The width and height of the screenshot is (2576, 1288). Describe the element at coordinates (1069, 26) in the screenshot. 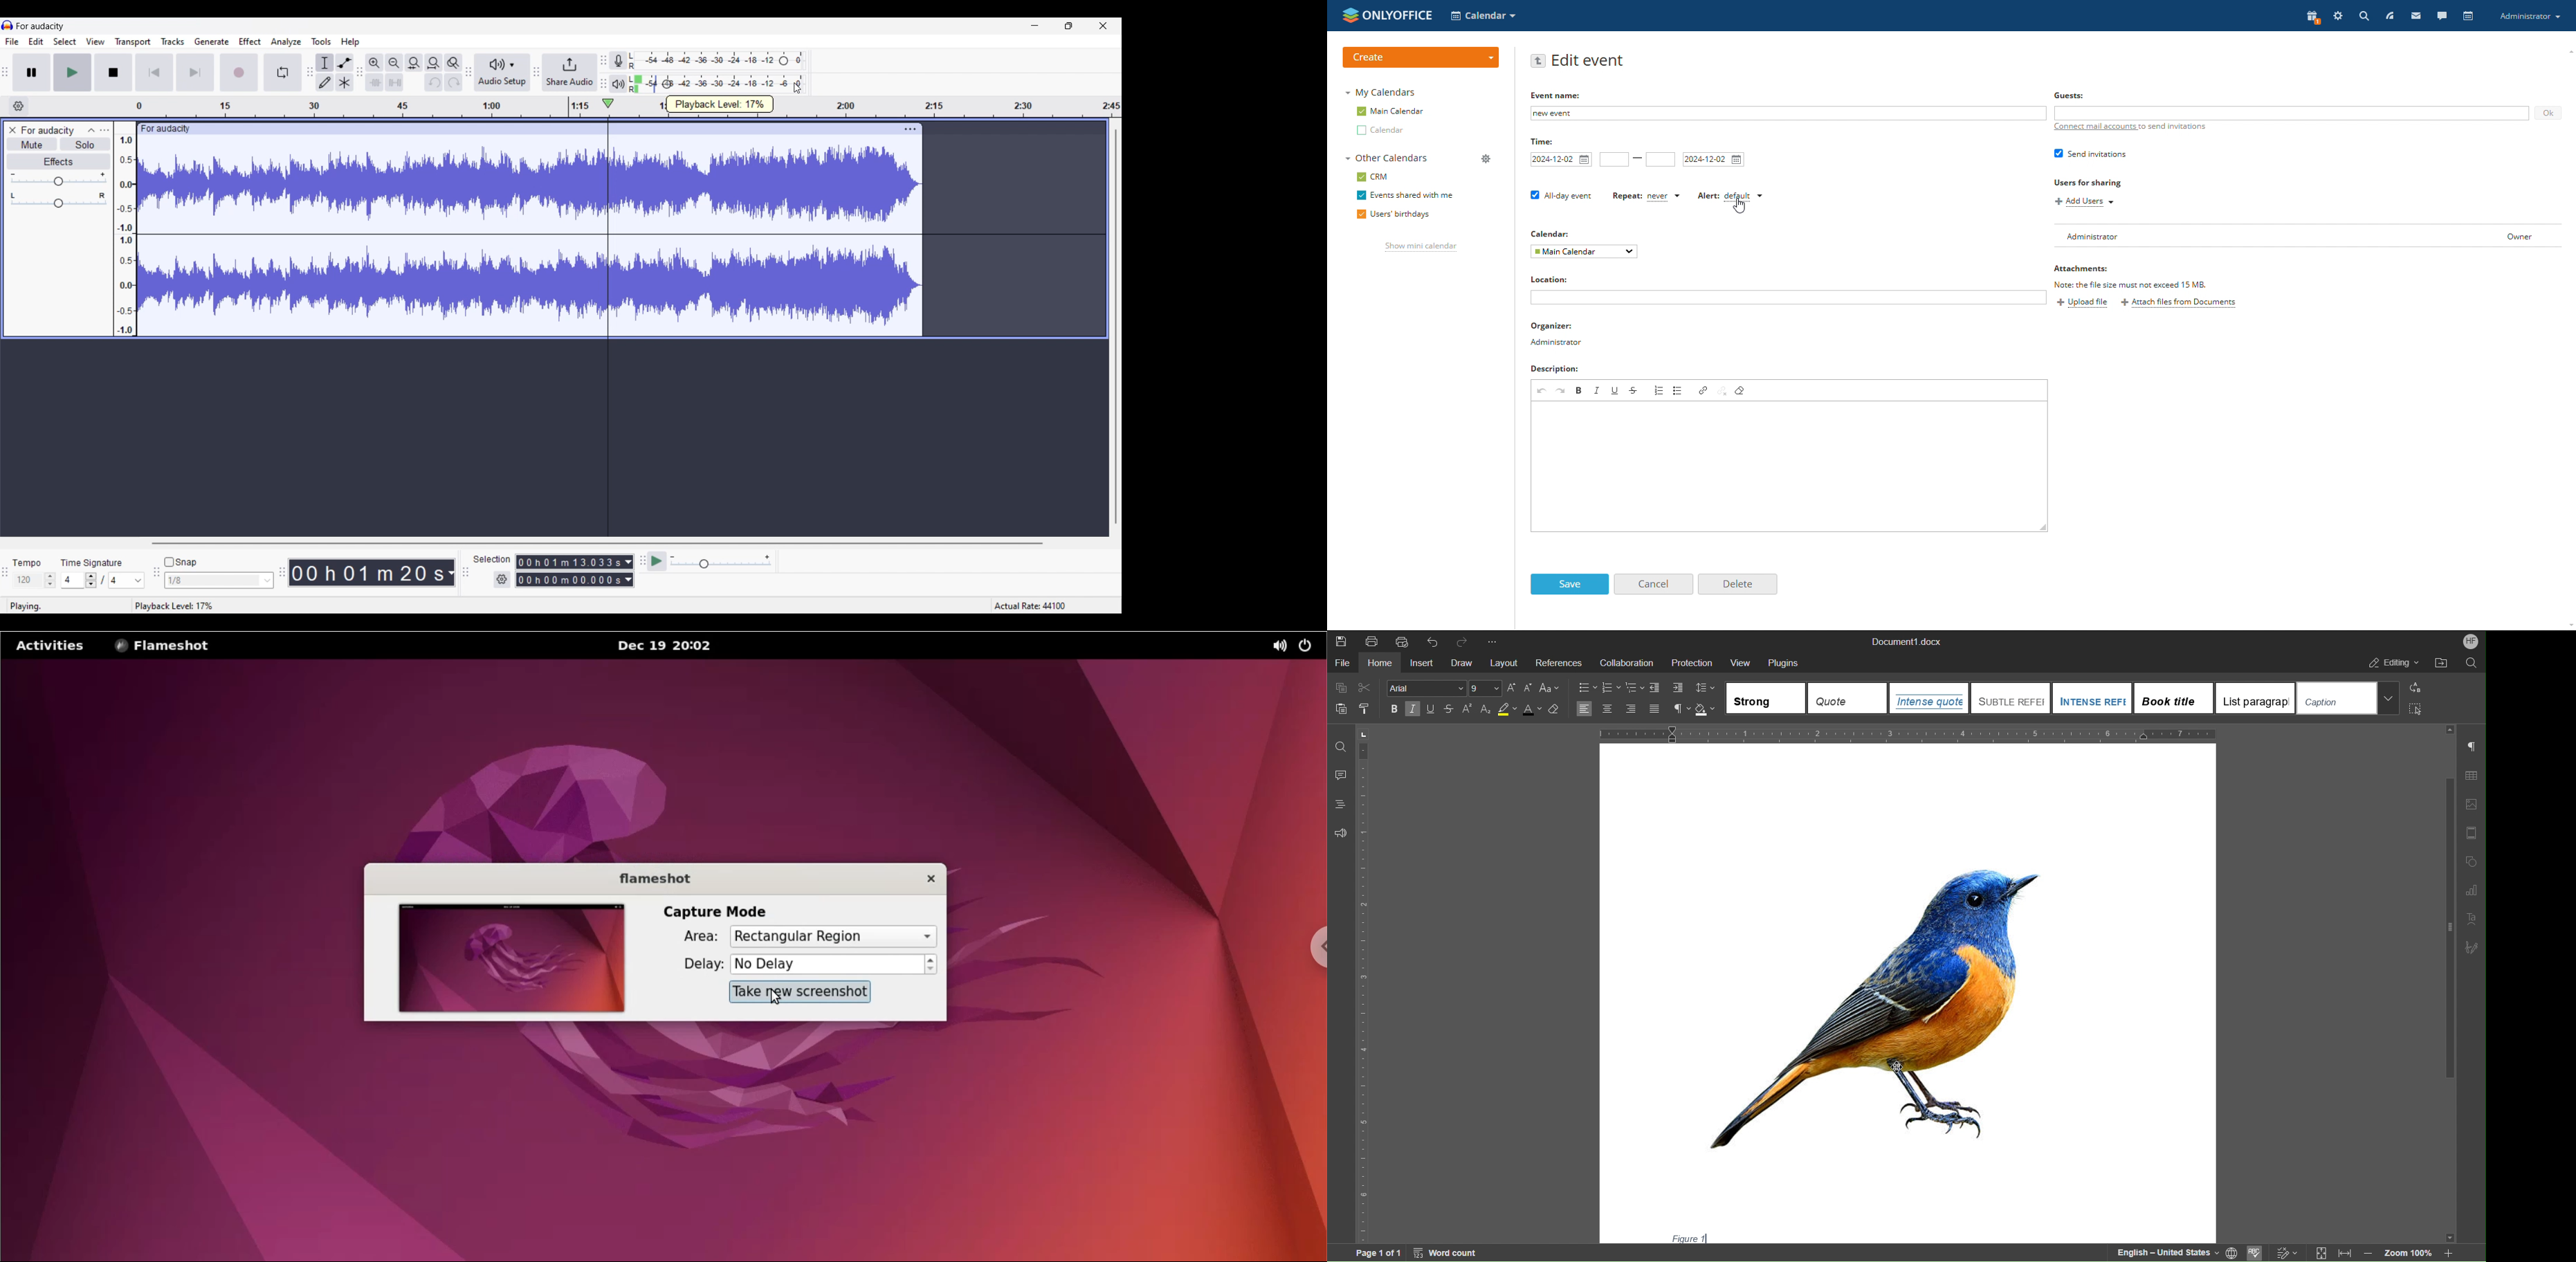

I see `Show in smaller tab` at that location.